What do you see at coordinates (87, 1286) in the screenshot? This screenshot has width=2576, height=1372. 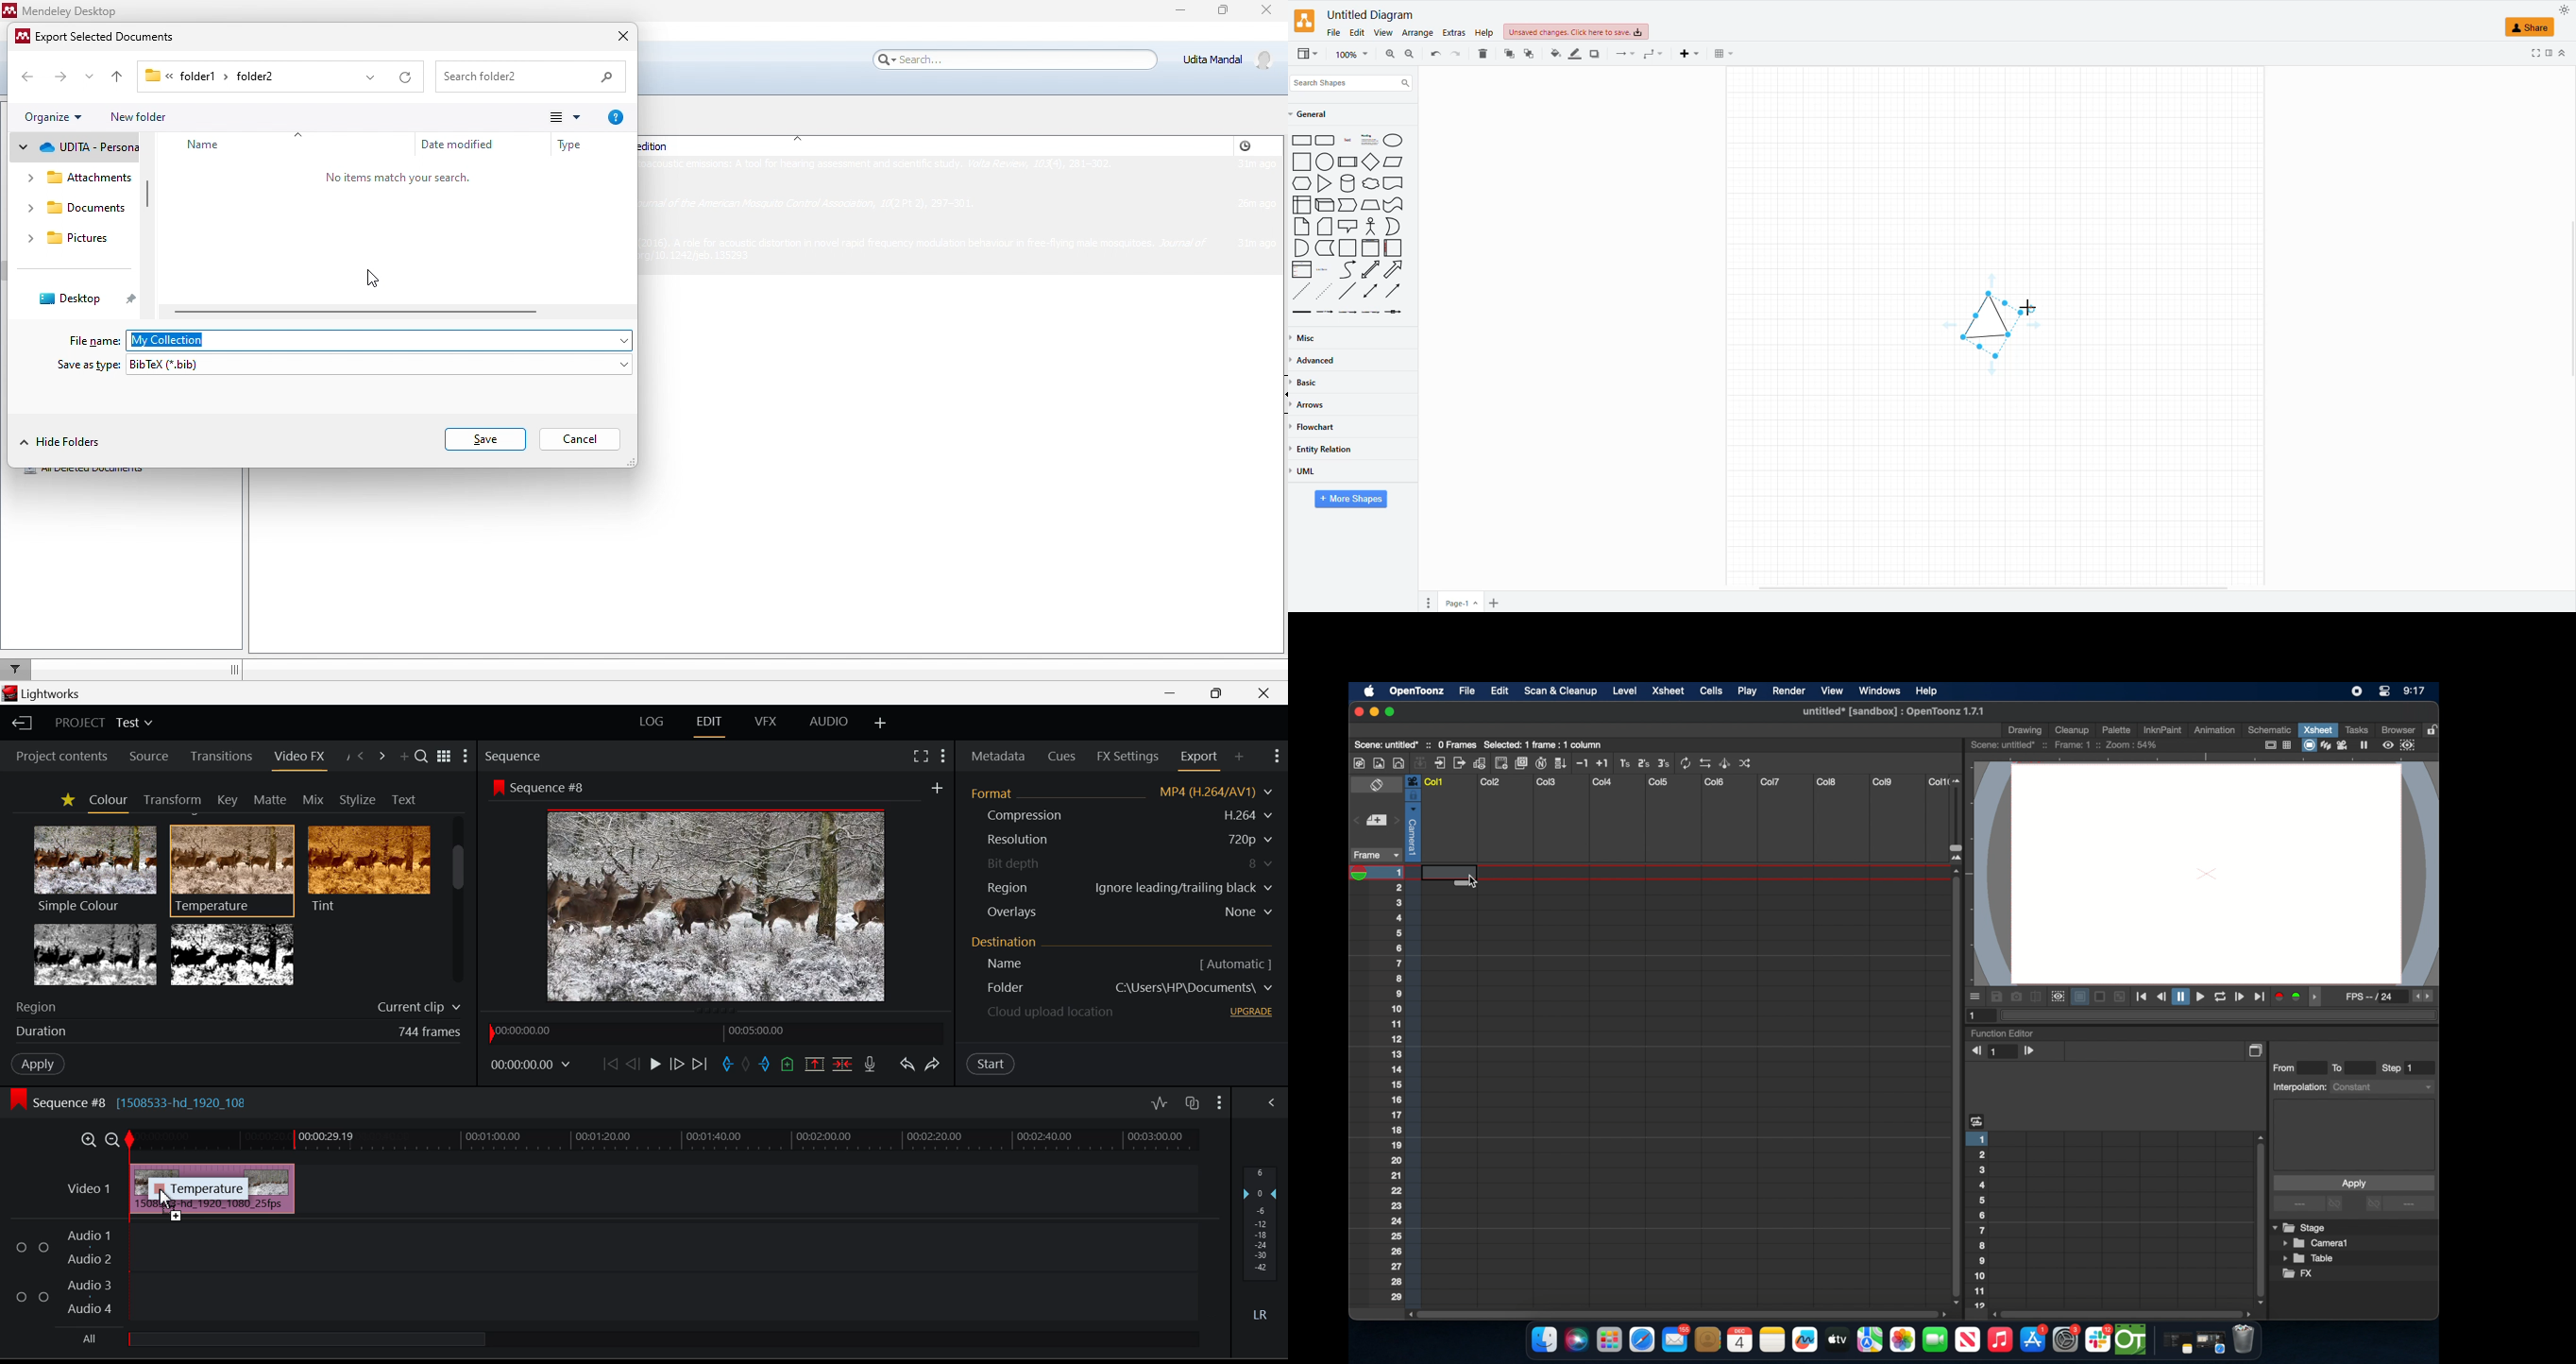 I see `Audio 3` at bounding box center [87, 1286].